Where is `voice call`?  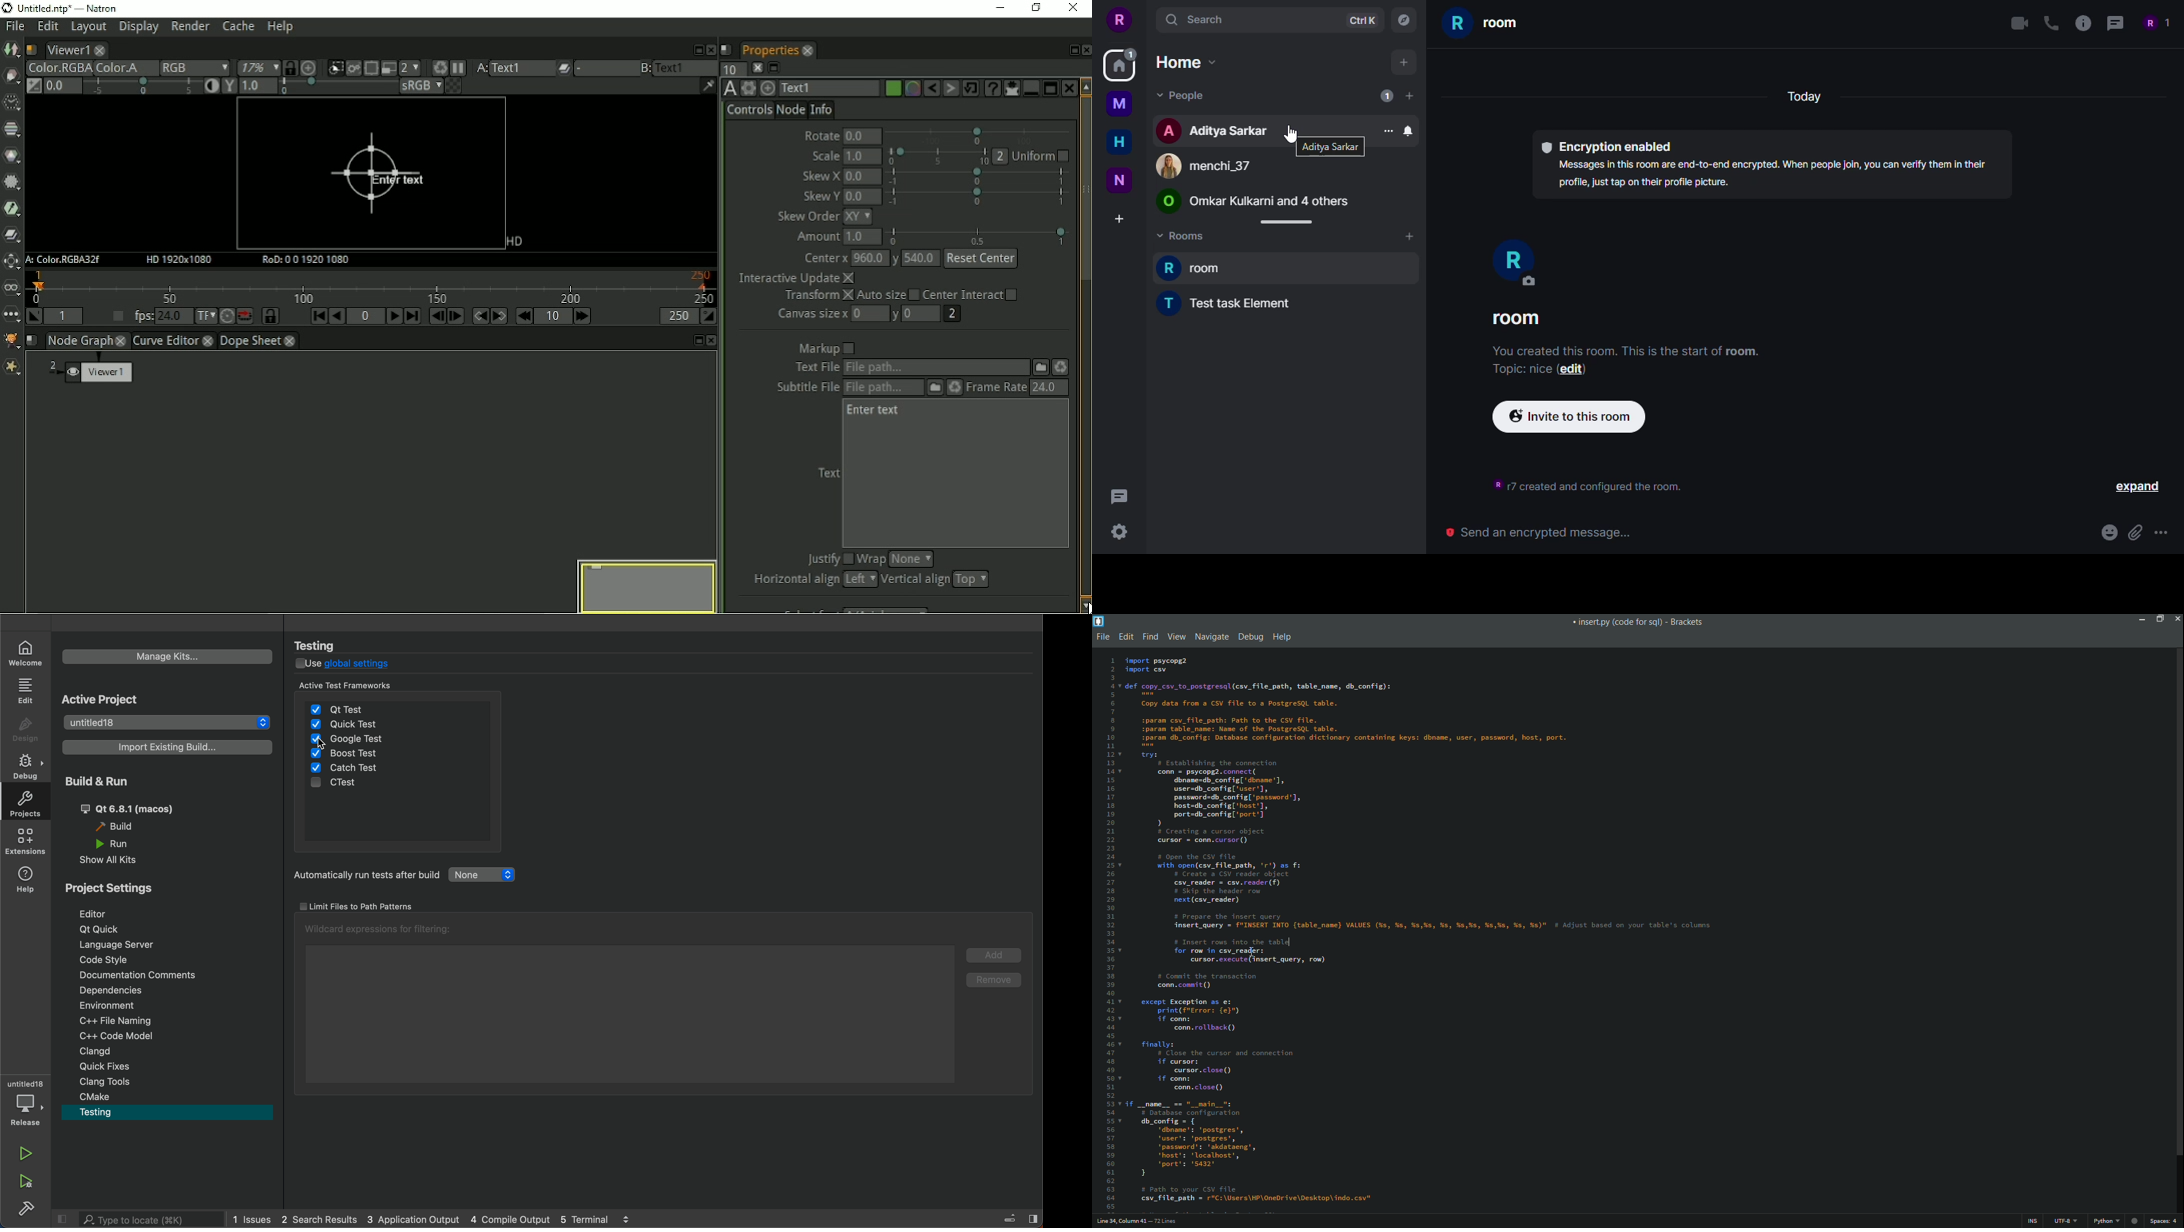 voice call is located at coordinates (2049, 22).